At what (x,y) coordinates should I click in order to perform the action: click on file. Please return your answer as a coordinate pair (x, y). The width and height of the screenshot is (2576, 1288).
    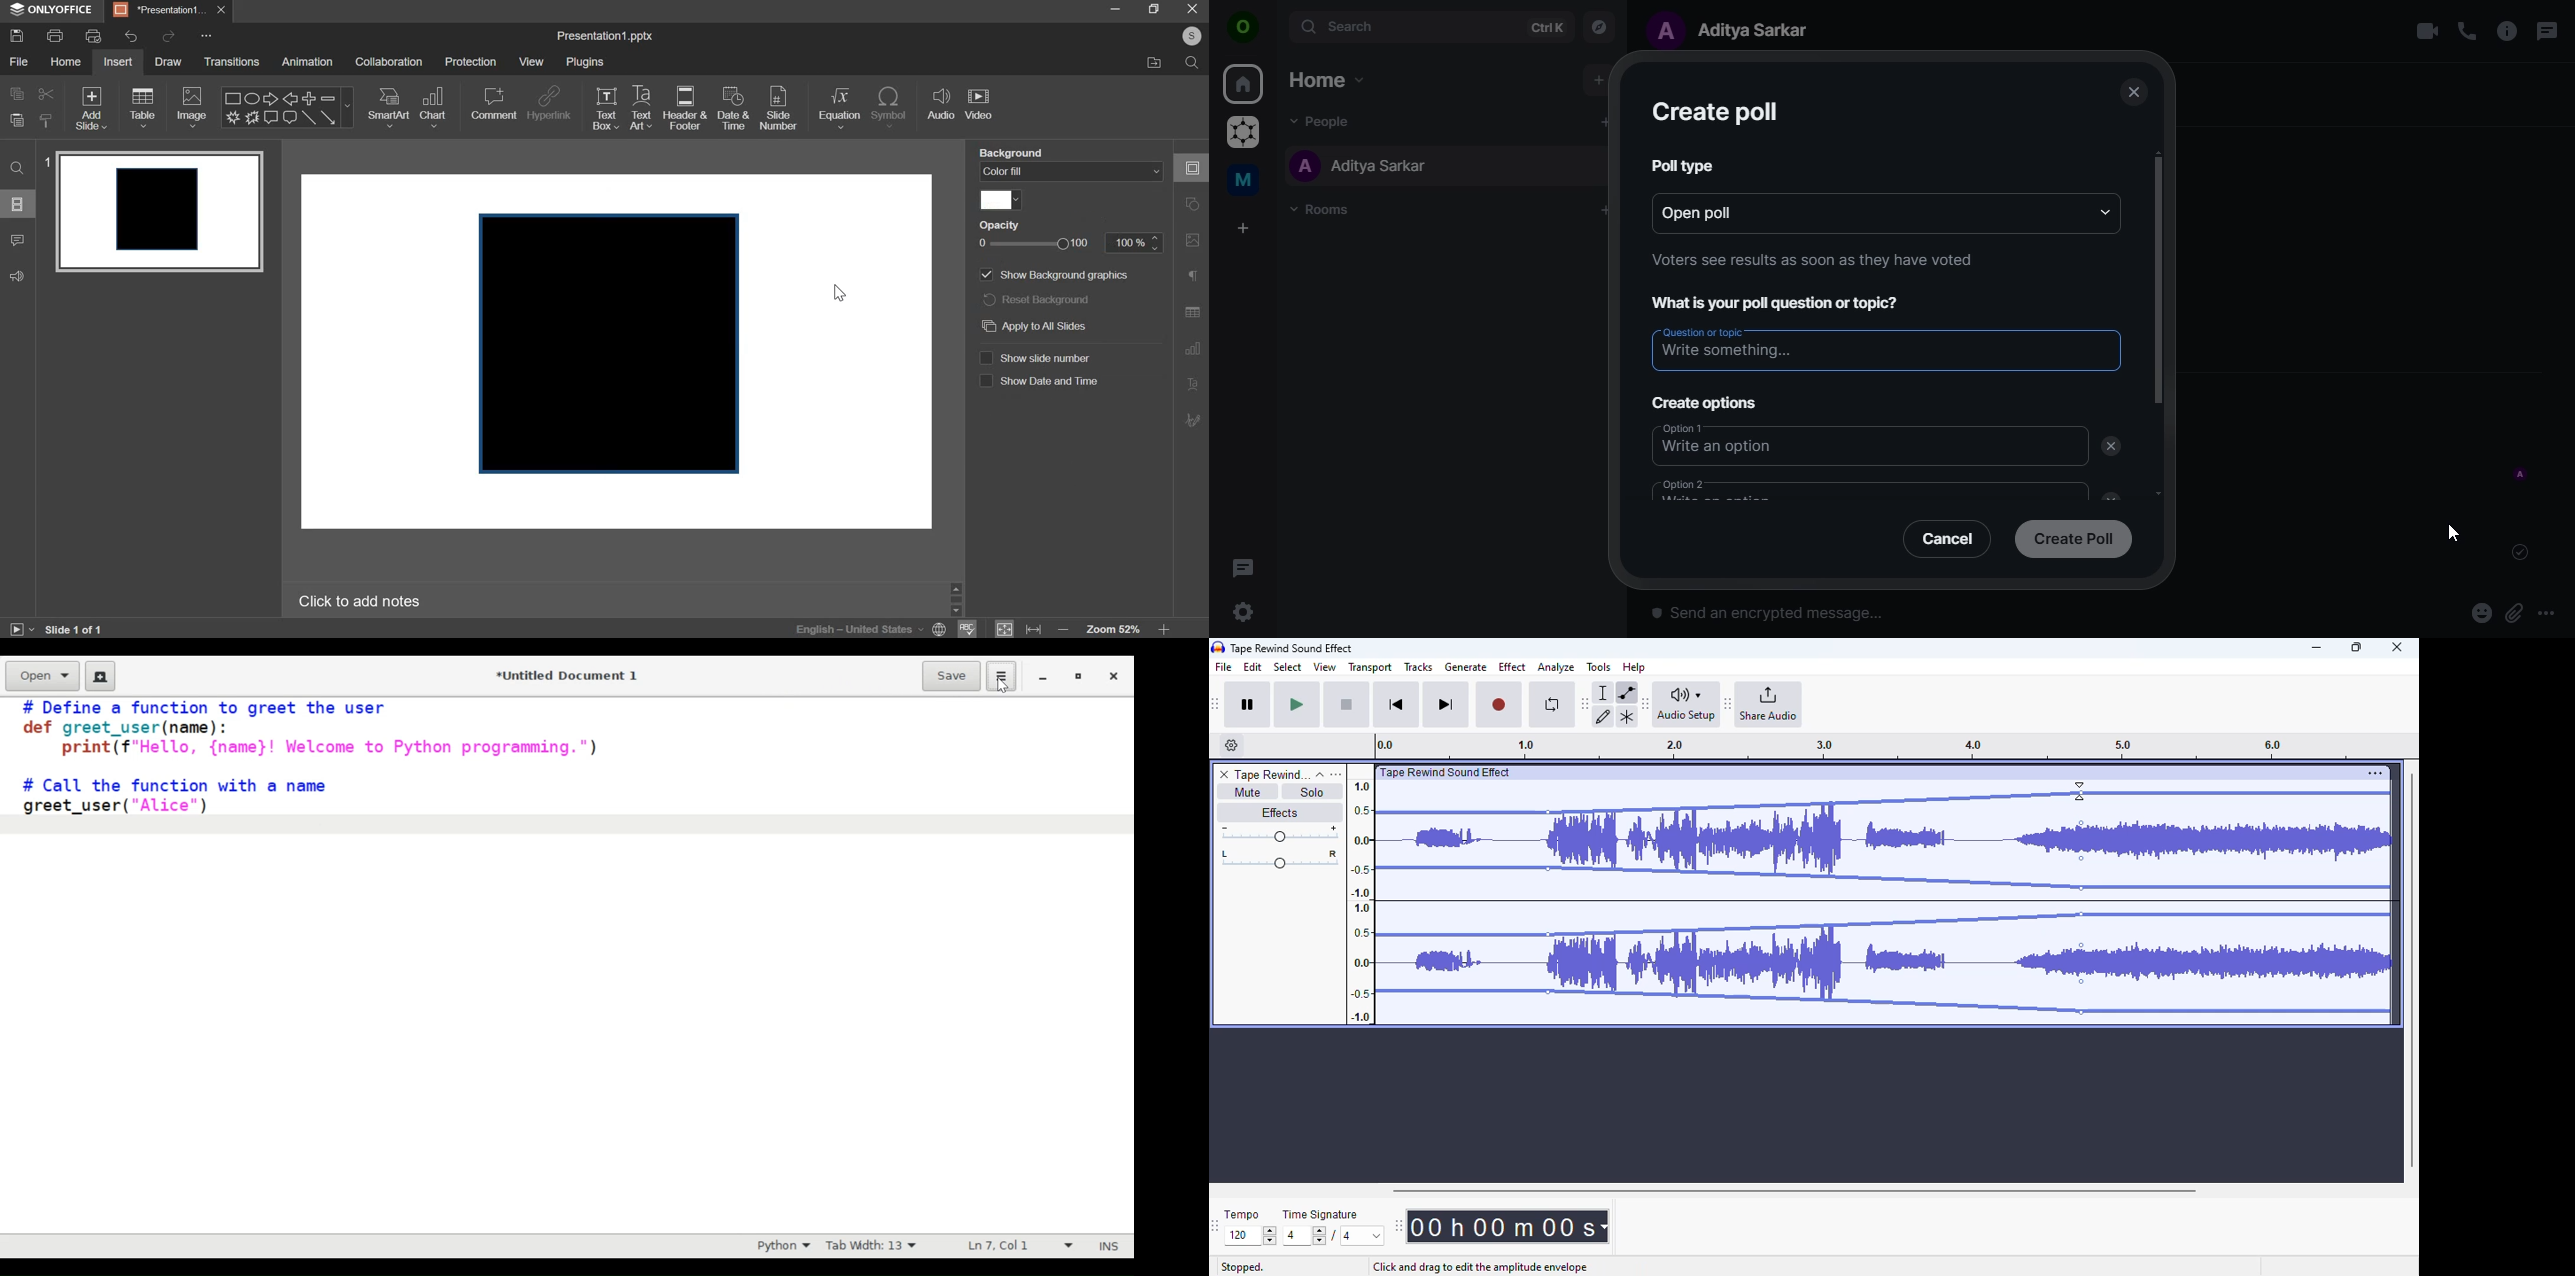
    Looking at the image, I should click on (18, 61).